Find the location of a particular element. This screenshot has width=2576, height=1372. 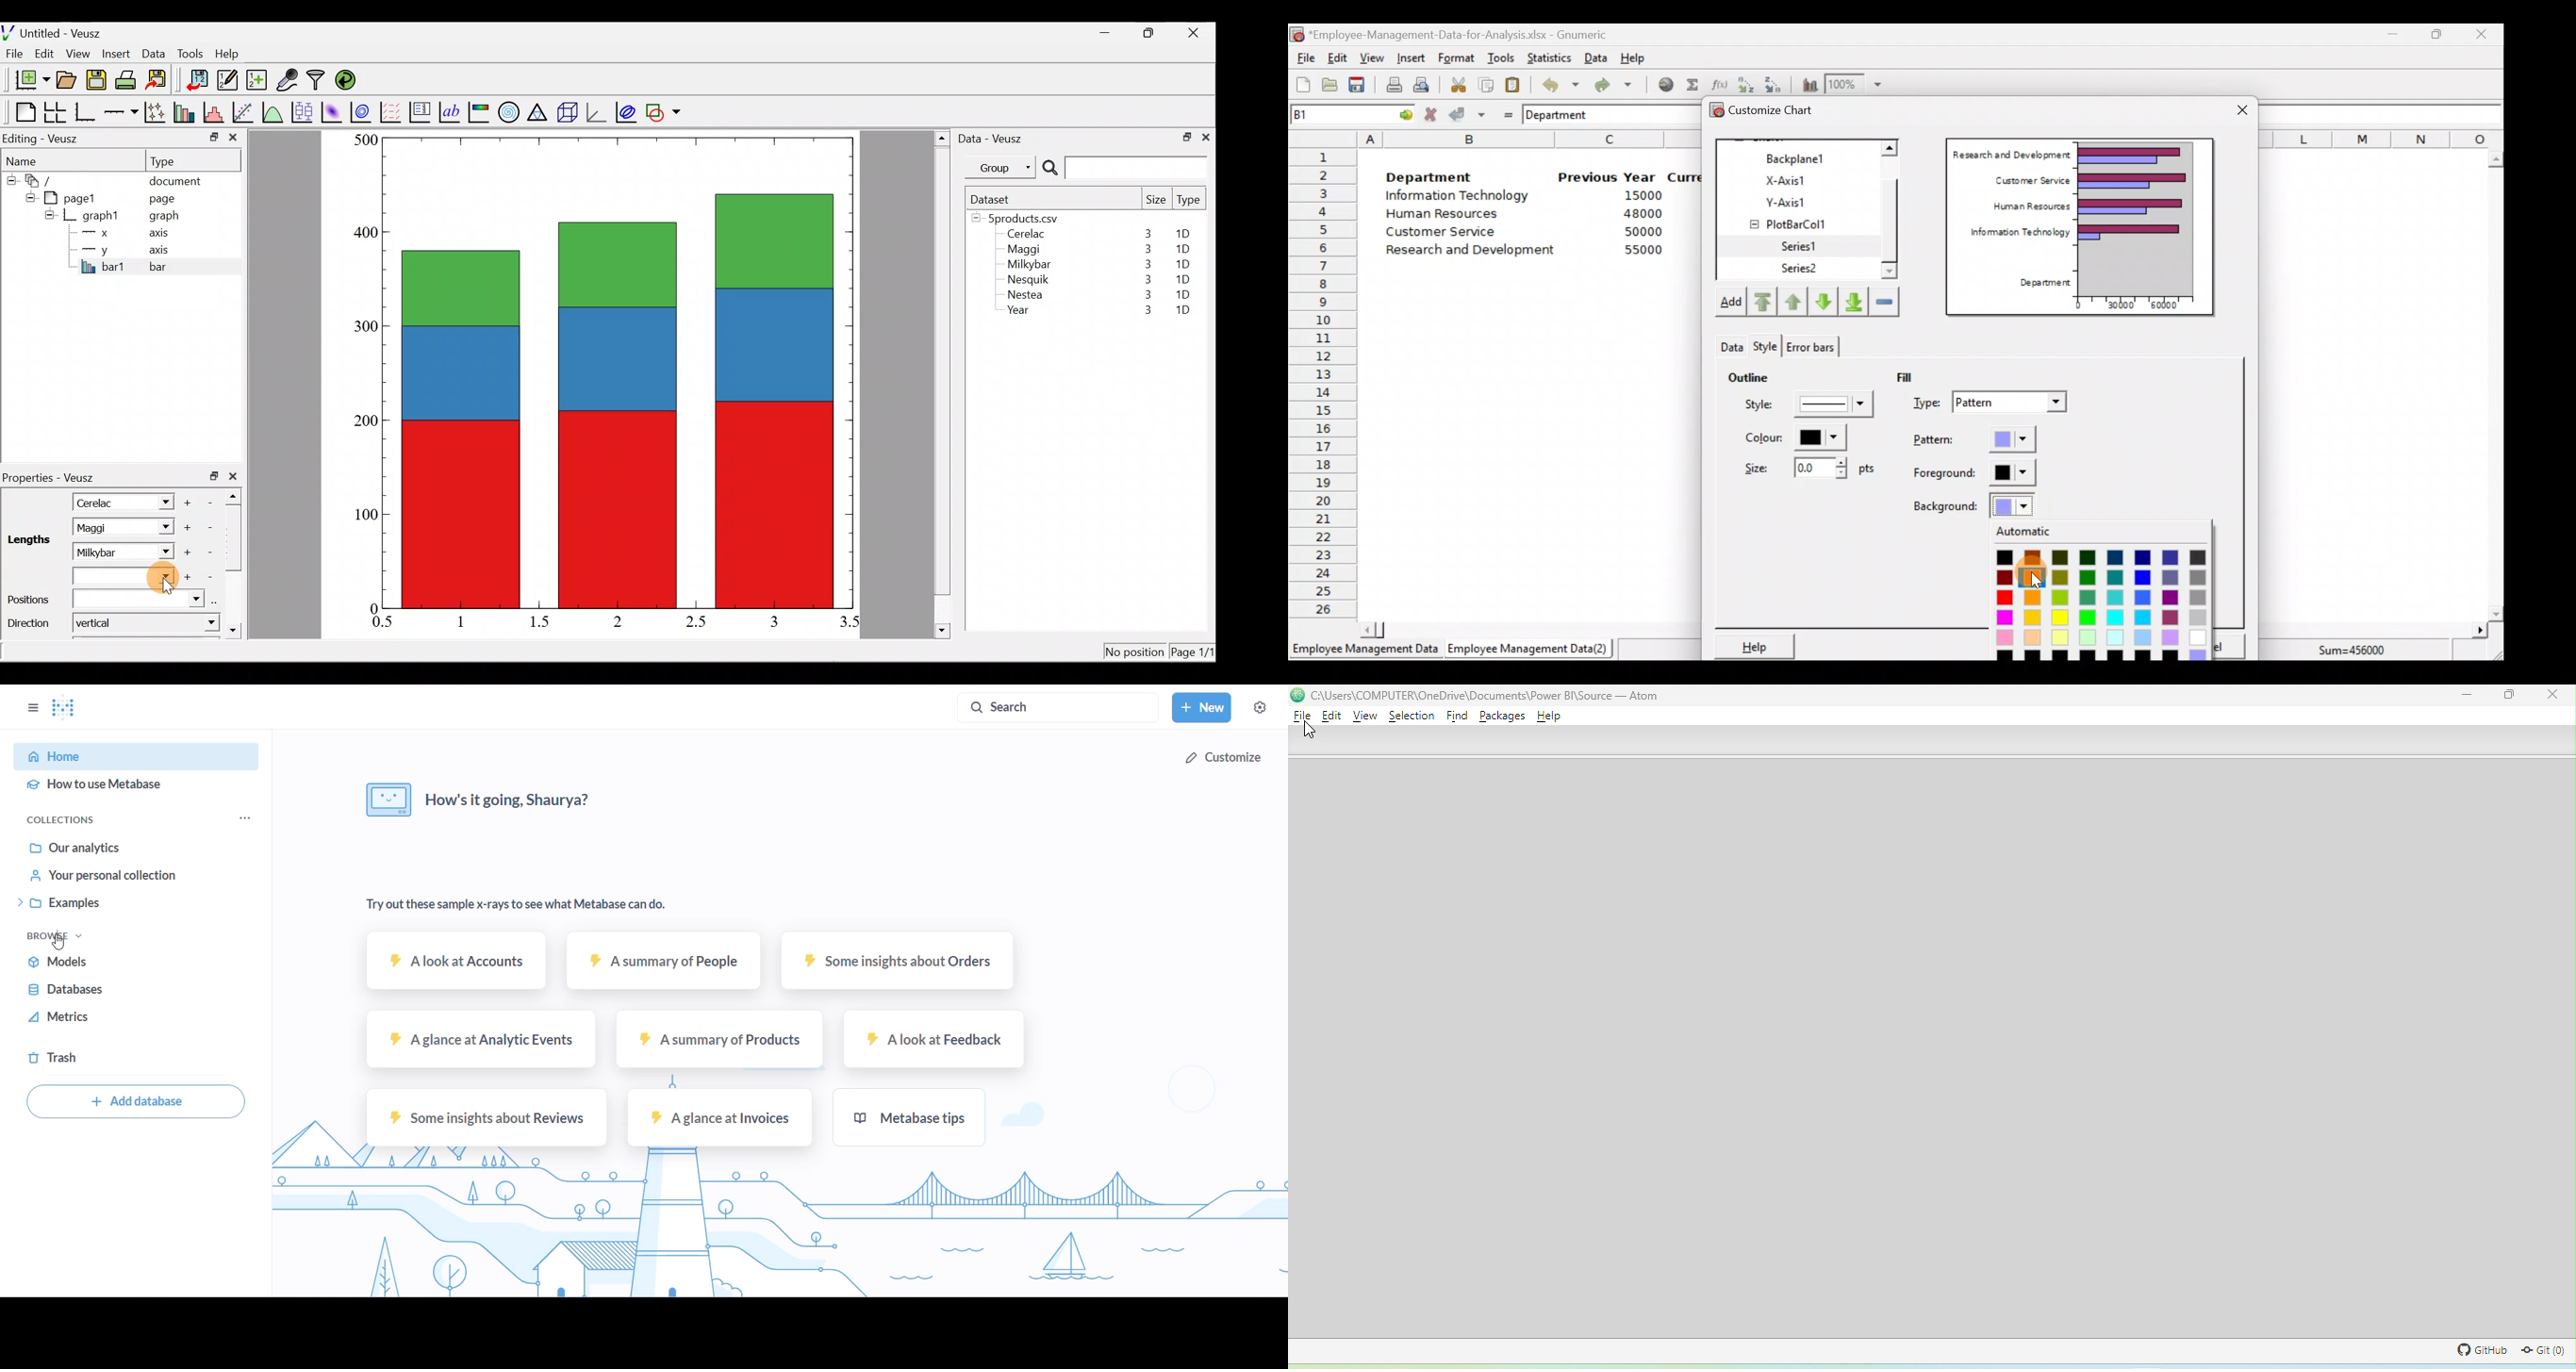

Maximize is located at coordinates (2437, 34).